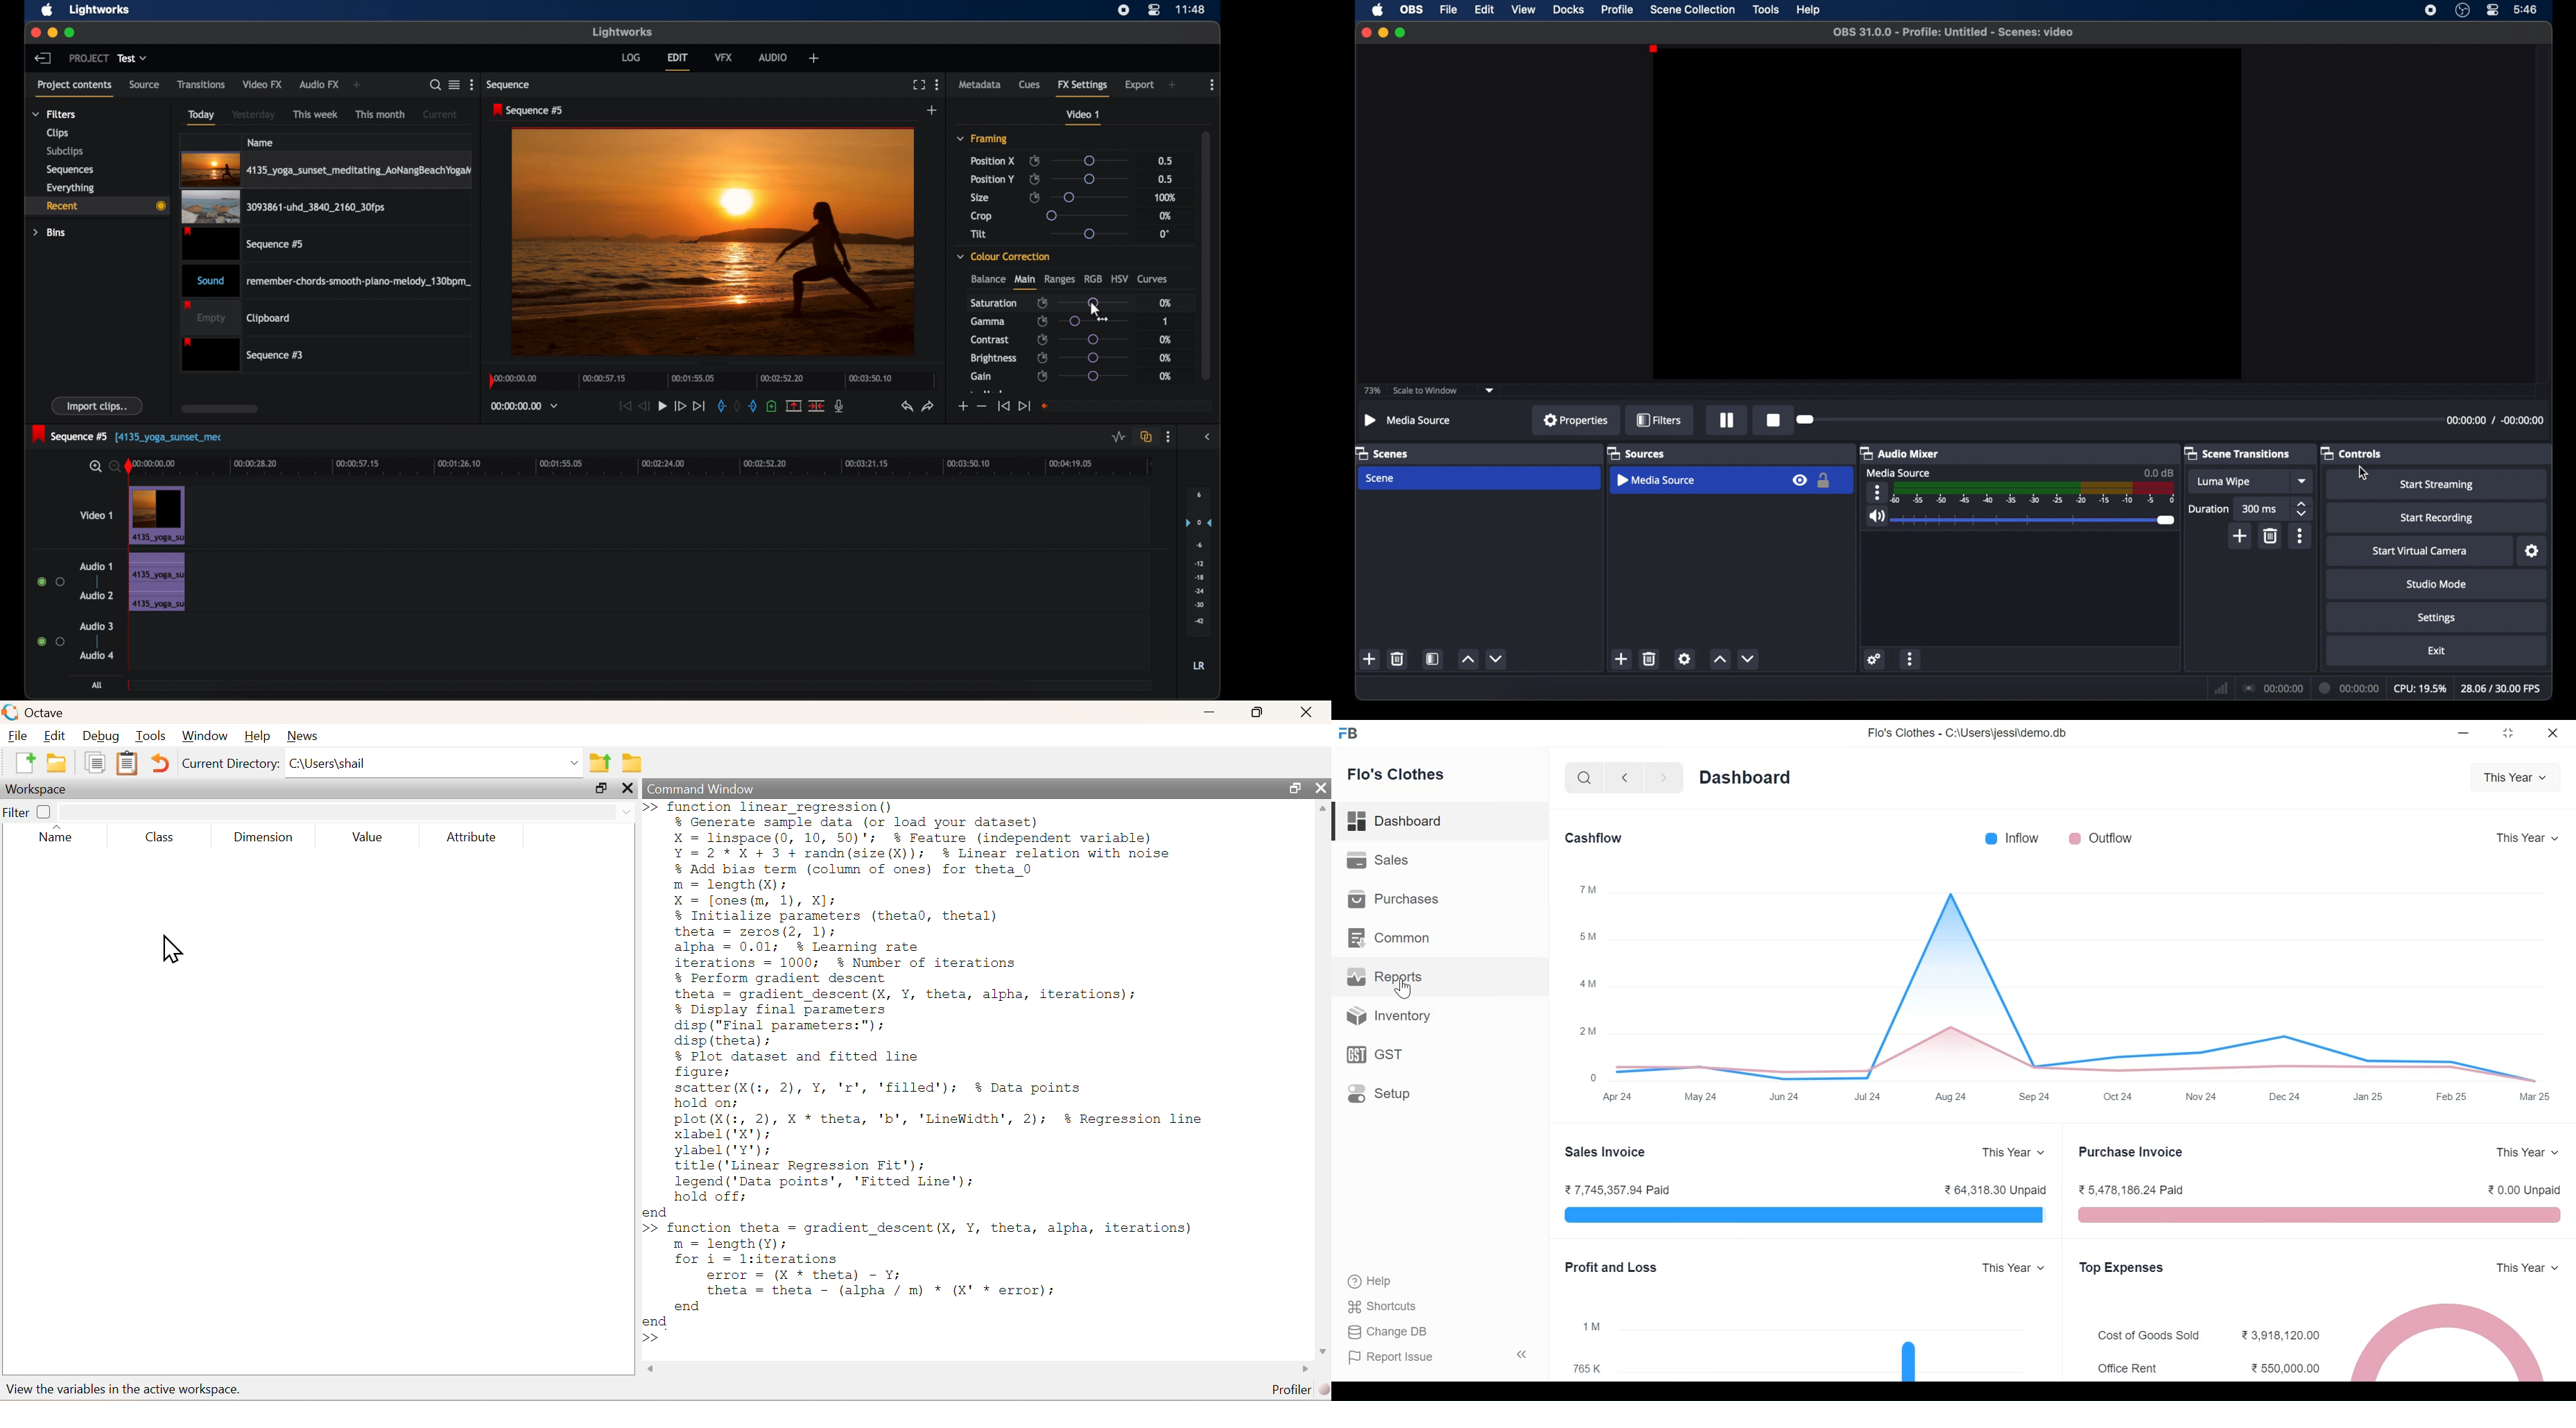 This screenshot has height=1428, width=2576. I want to click on source, so click(145, 85).